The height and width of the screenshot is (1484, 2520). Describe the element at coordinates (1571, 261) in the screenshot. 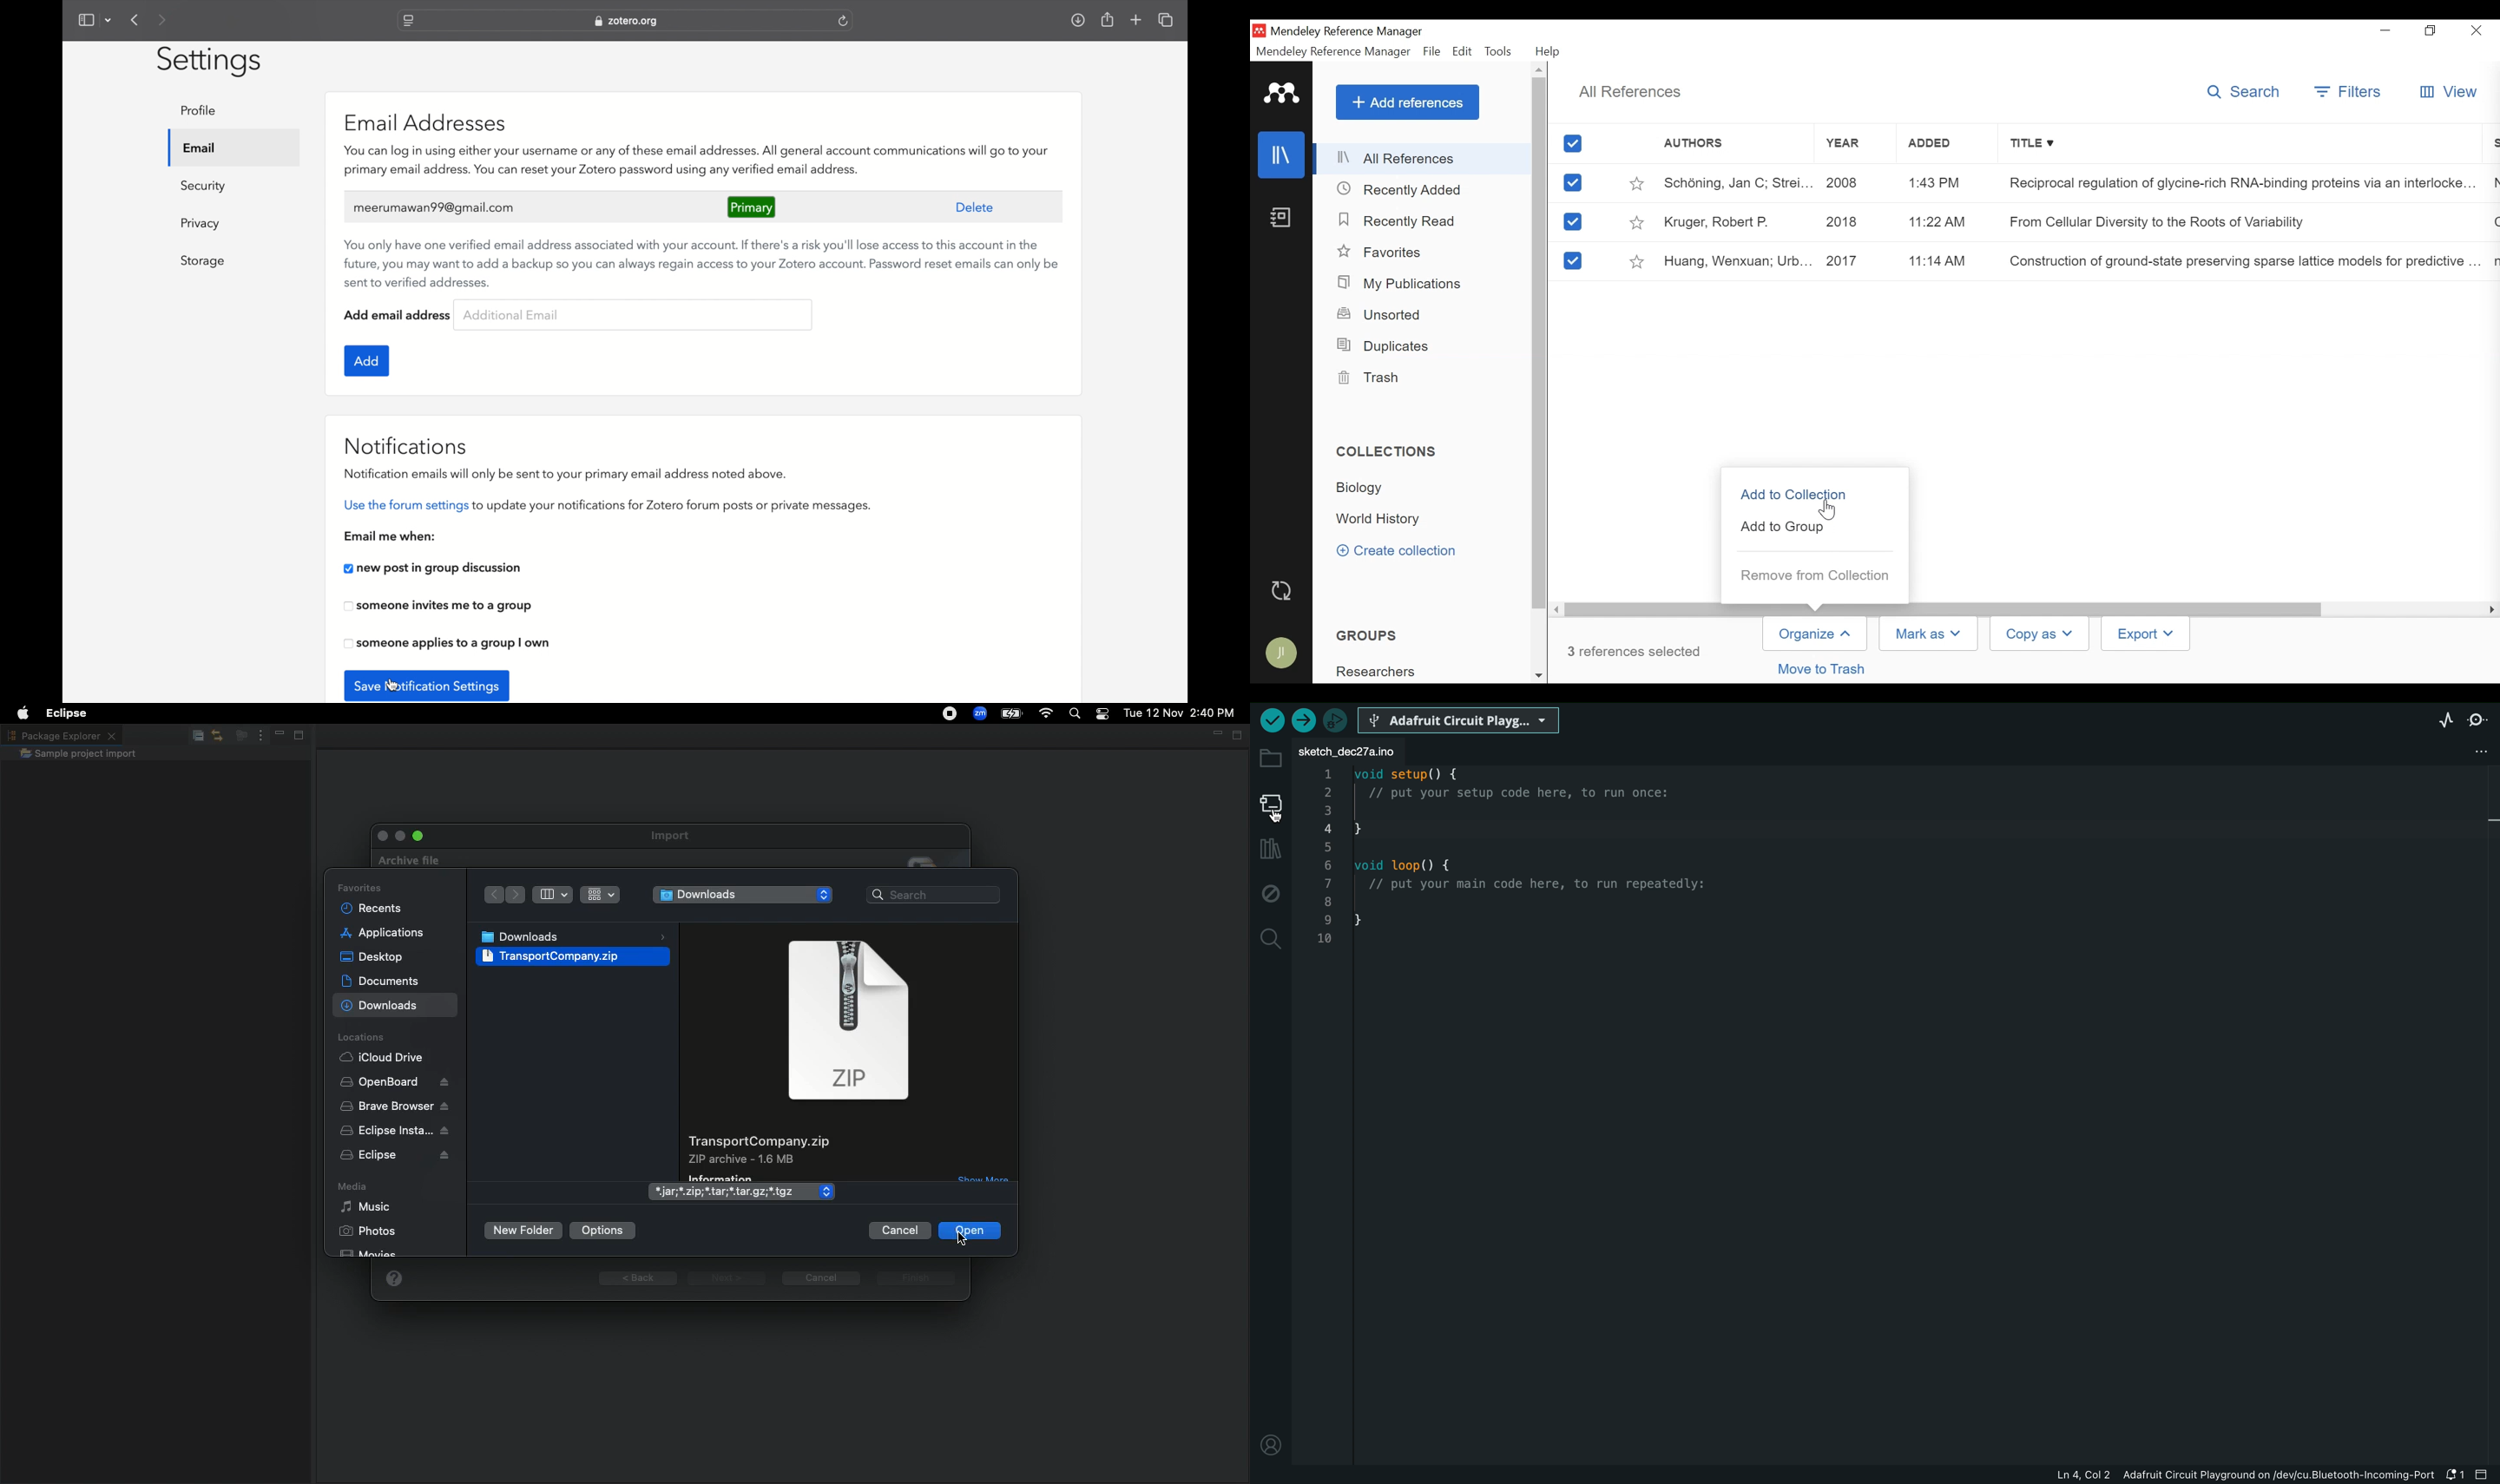

I see `(un)select` at that location.